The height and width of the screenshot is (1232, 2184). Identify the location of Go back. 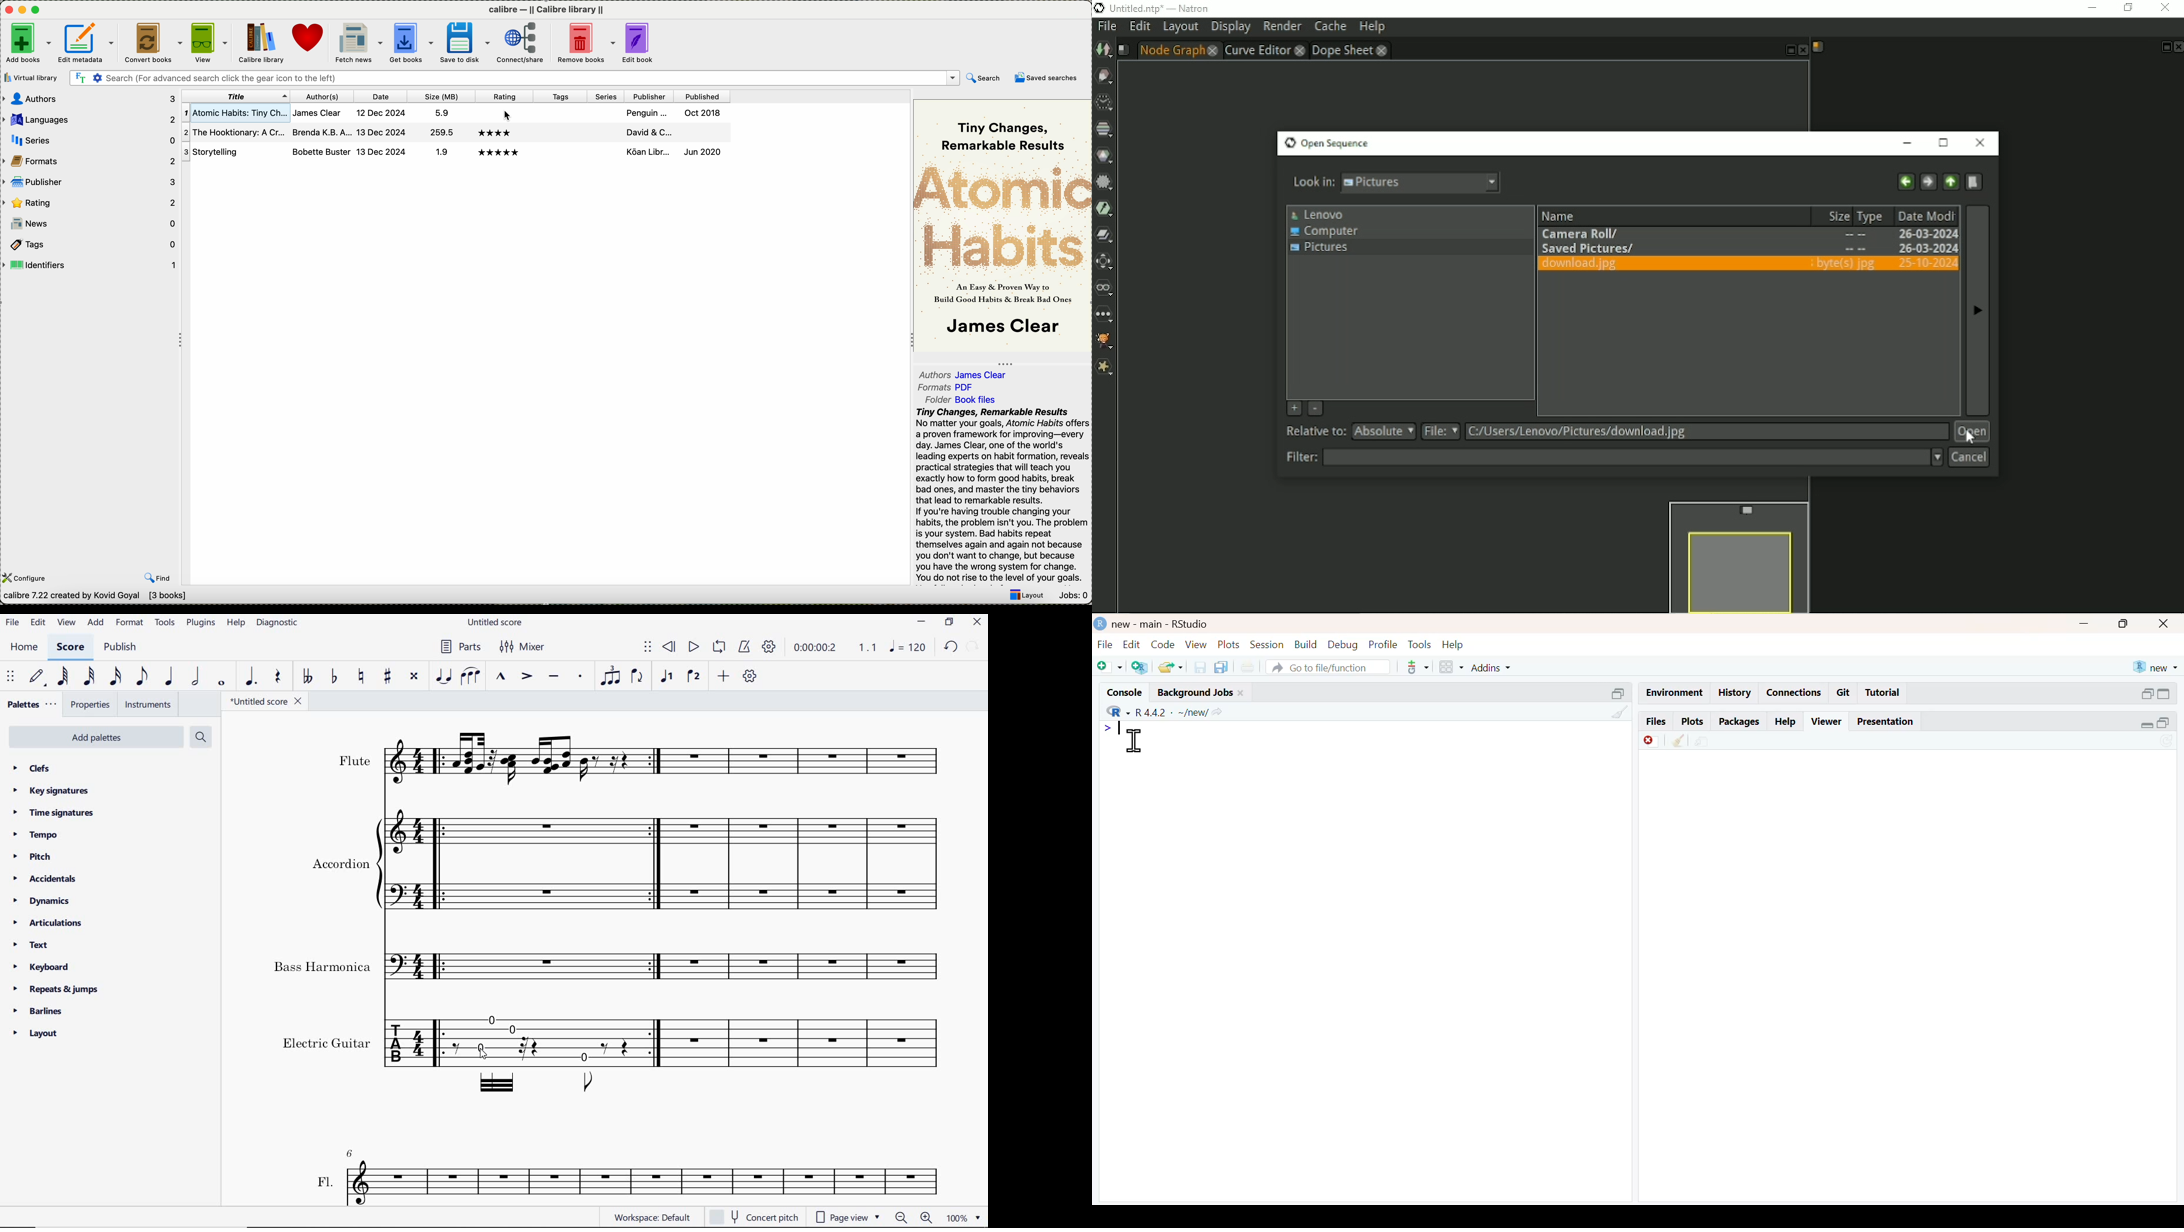
(1904, 182).